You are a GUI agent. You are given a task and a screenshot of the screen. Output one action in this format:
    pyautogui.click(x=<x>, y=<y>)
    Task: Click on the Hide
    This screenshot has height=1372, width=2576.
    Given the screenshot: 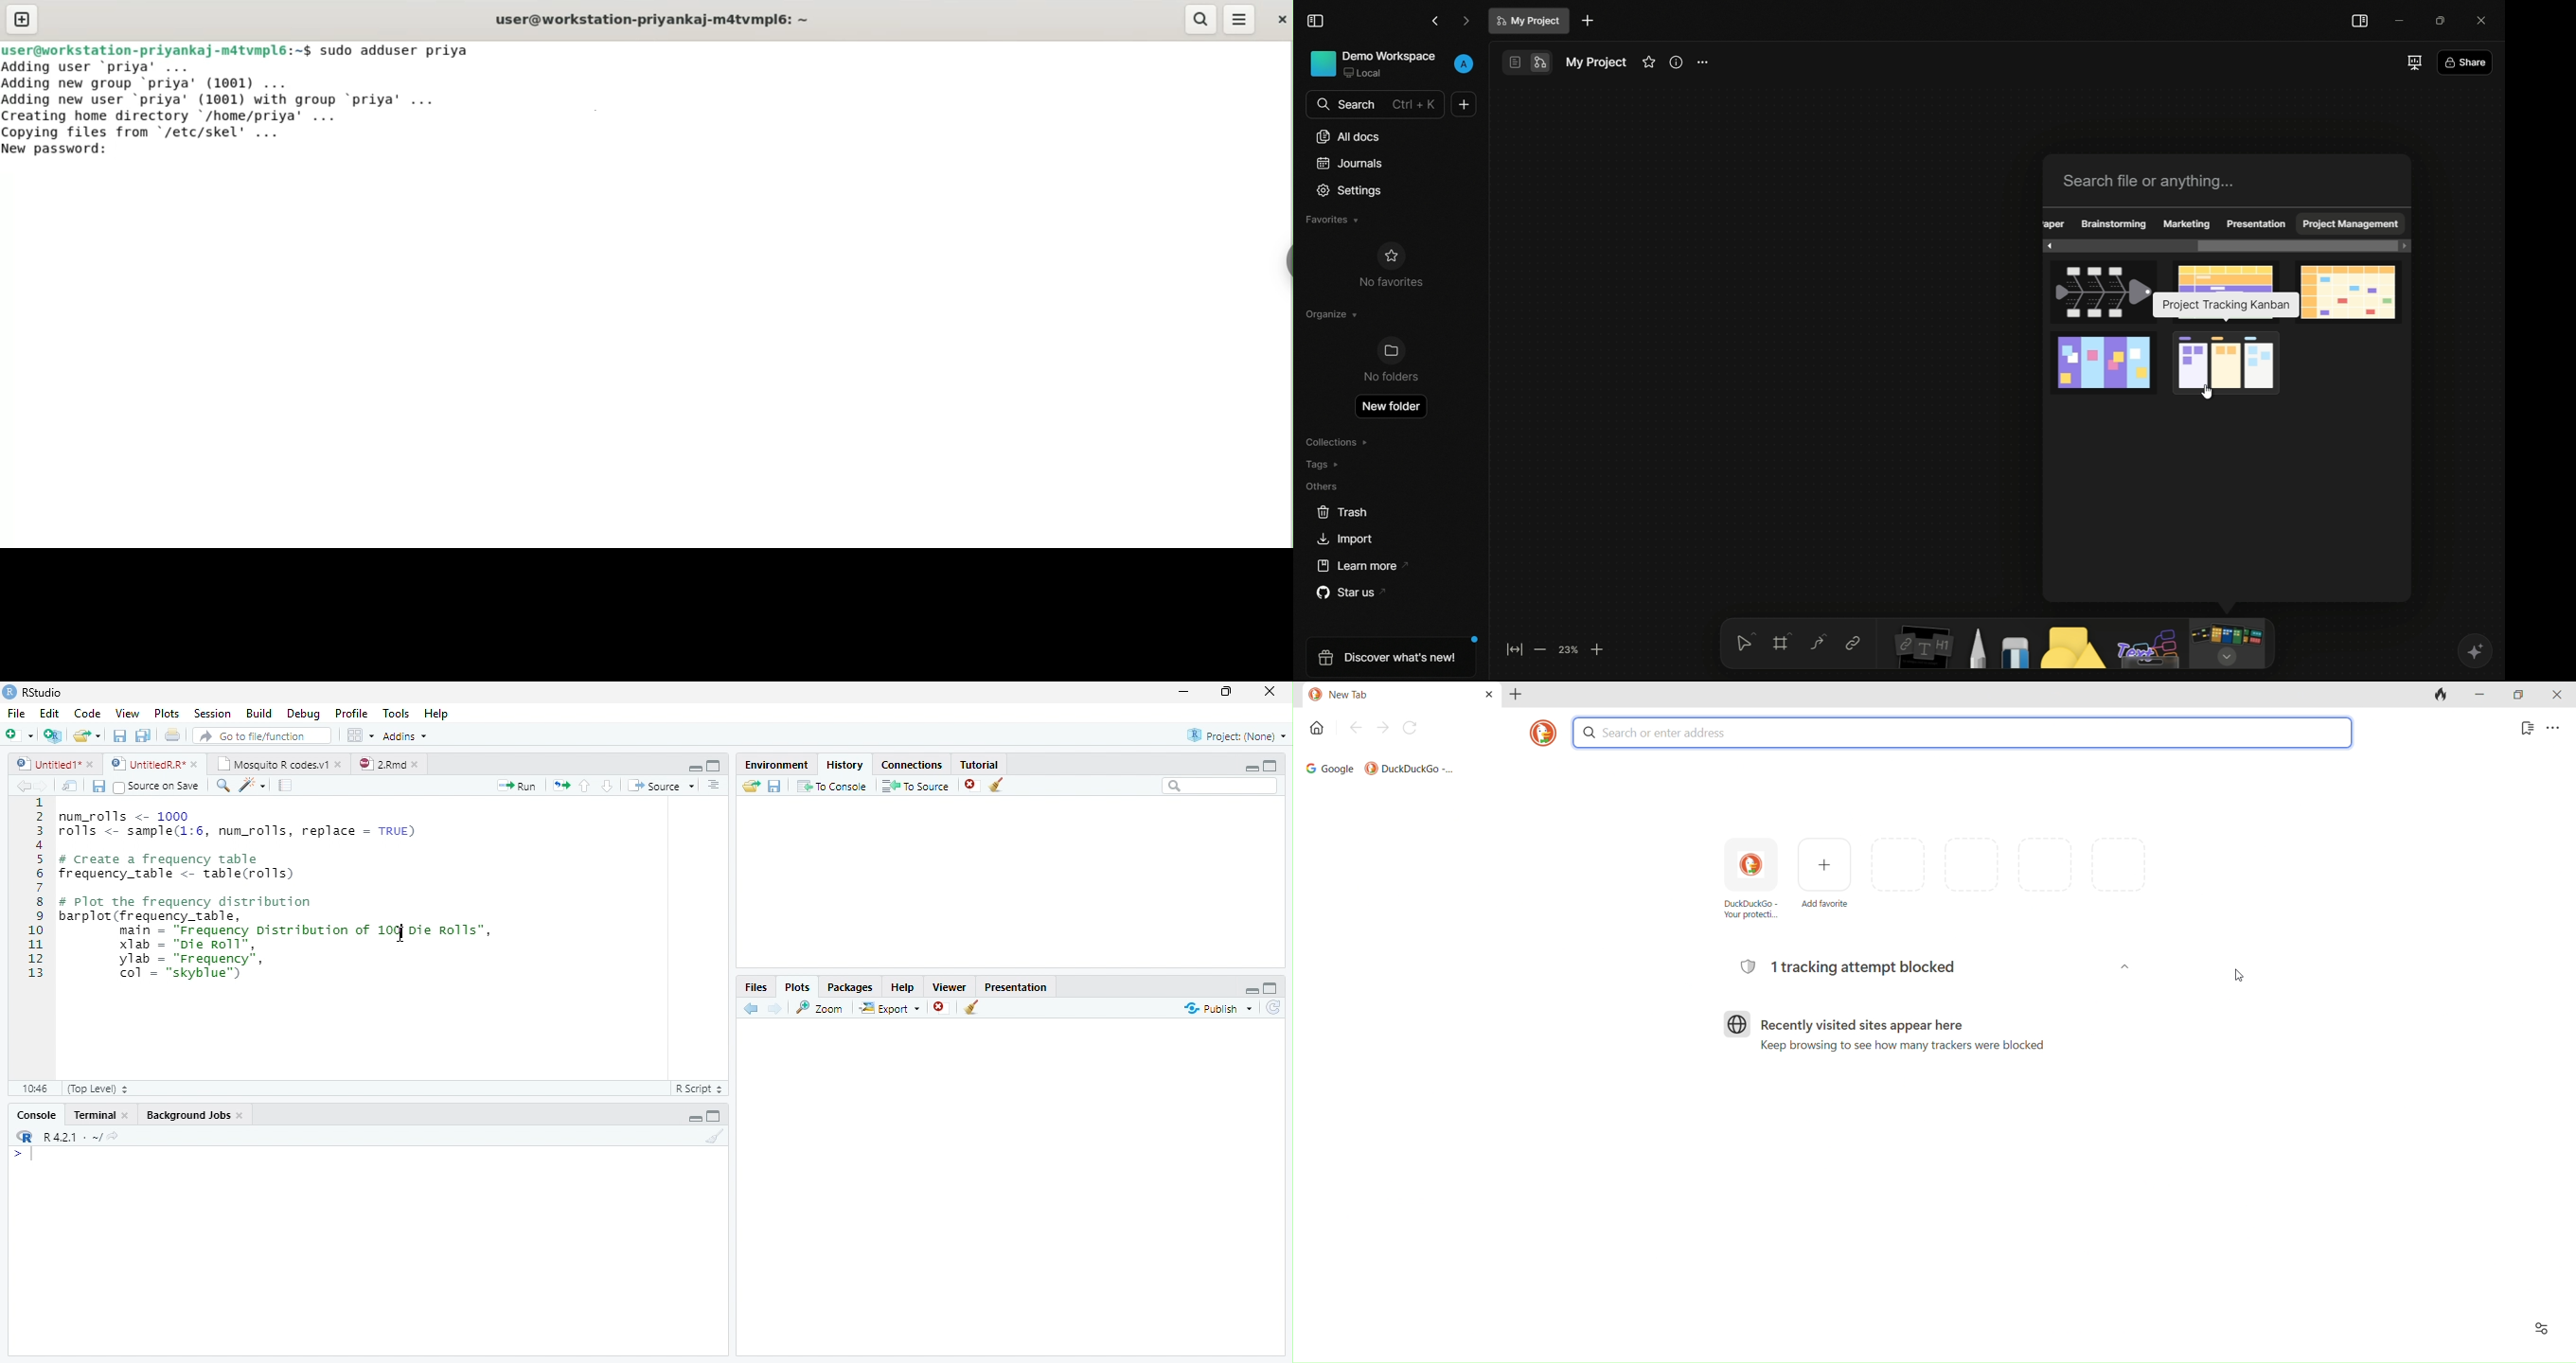 What is the action you would take?
    pyautogui.click(x=692, y=1118)
    